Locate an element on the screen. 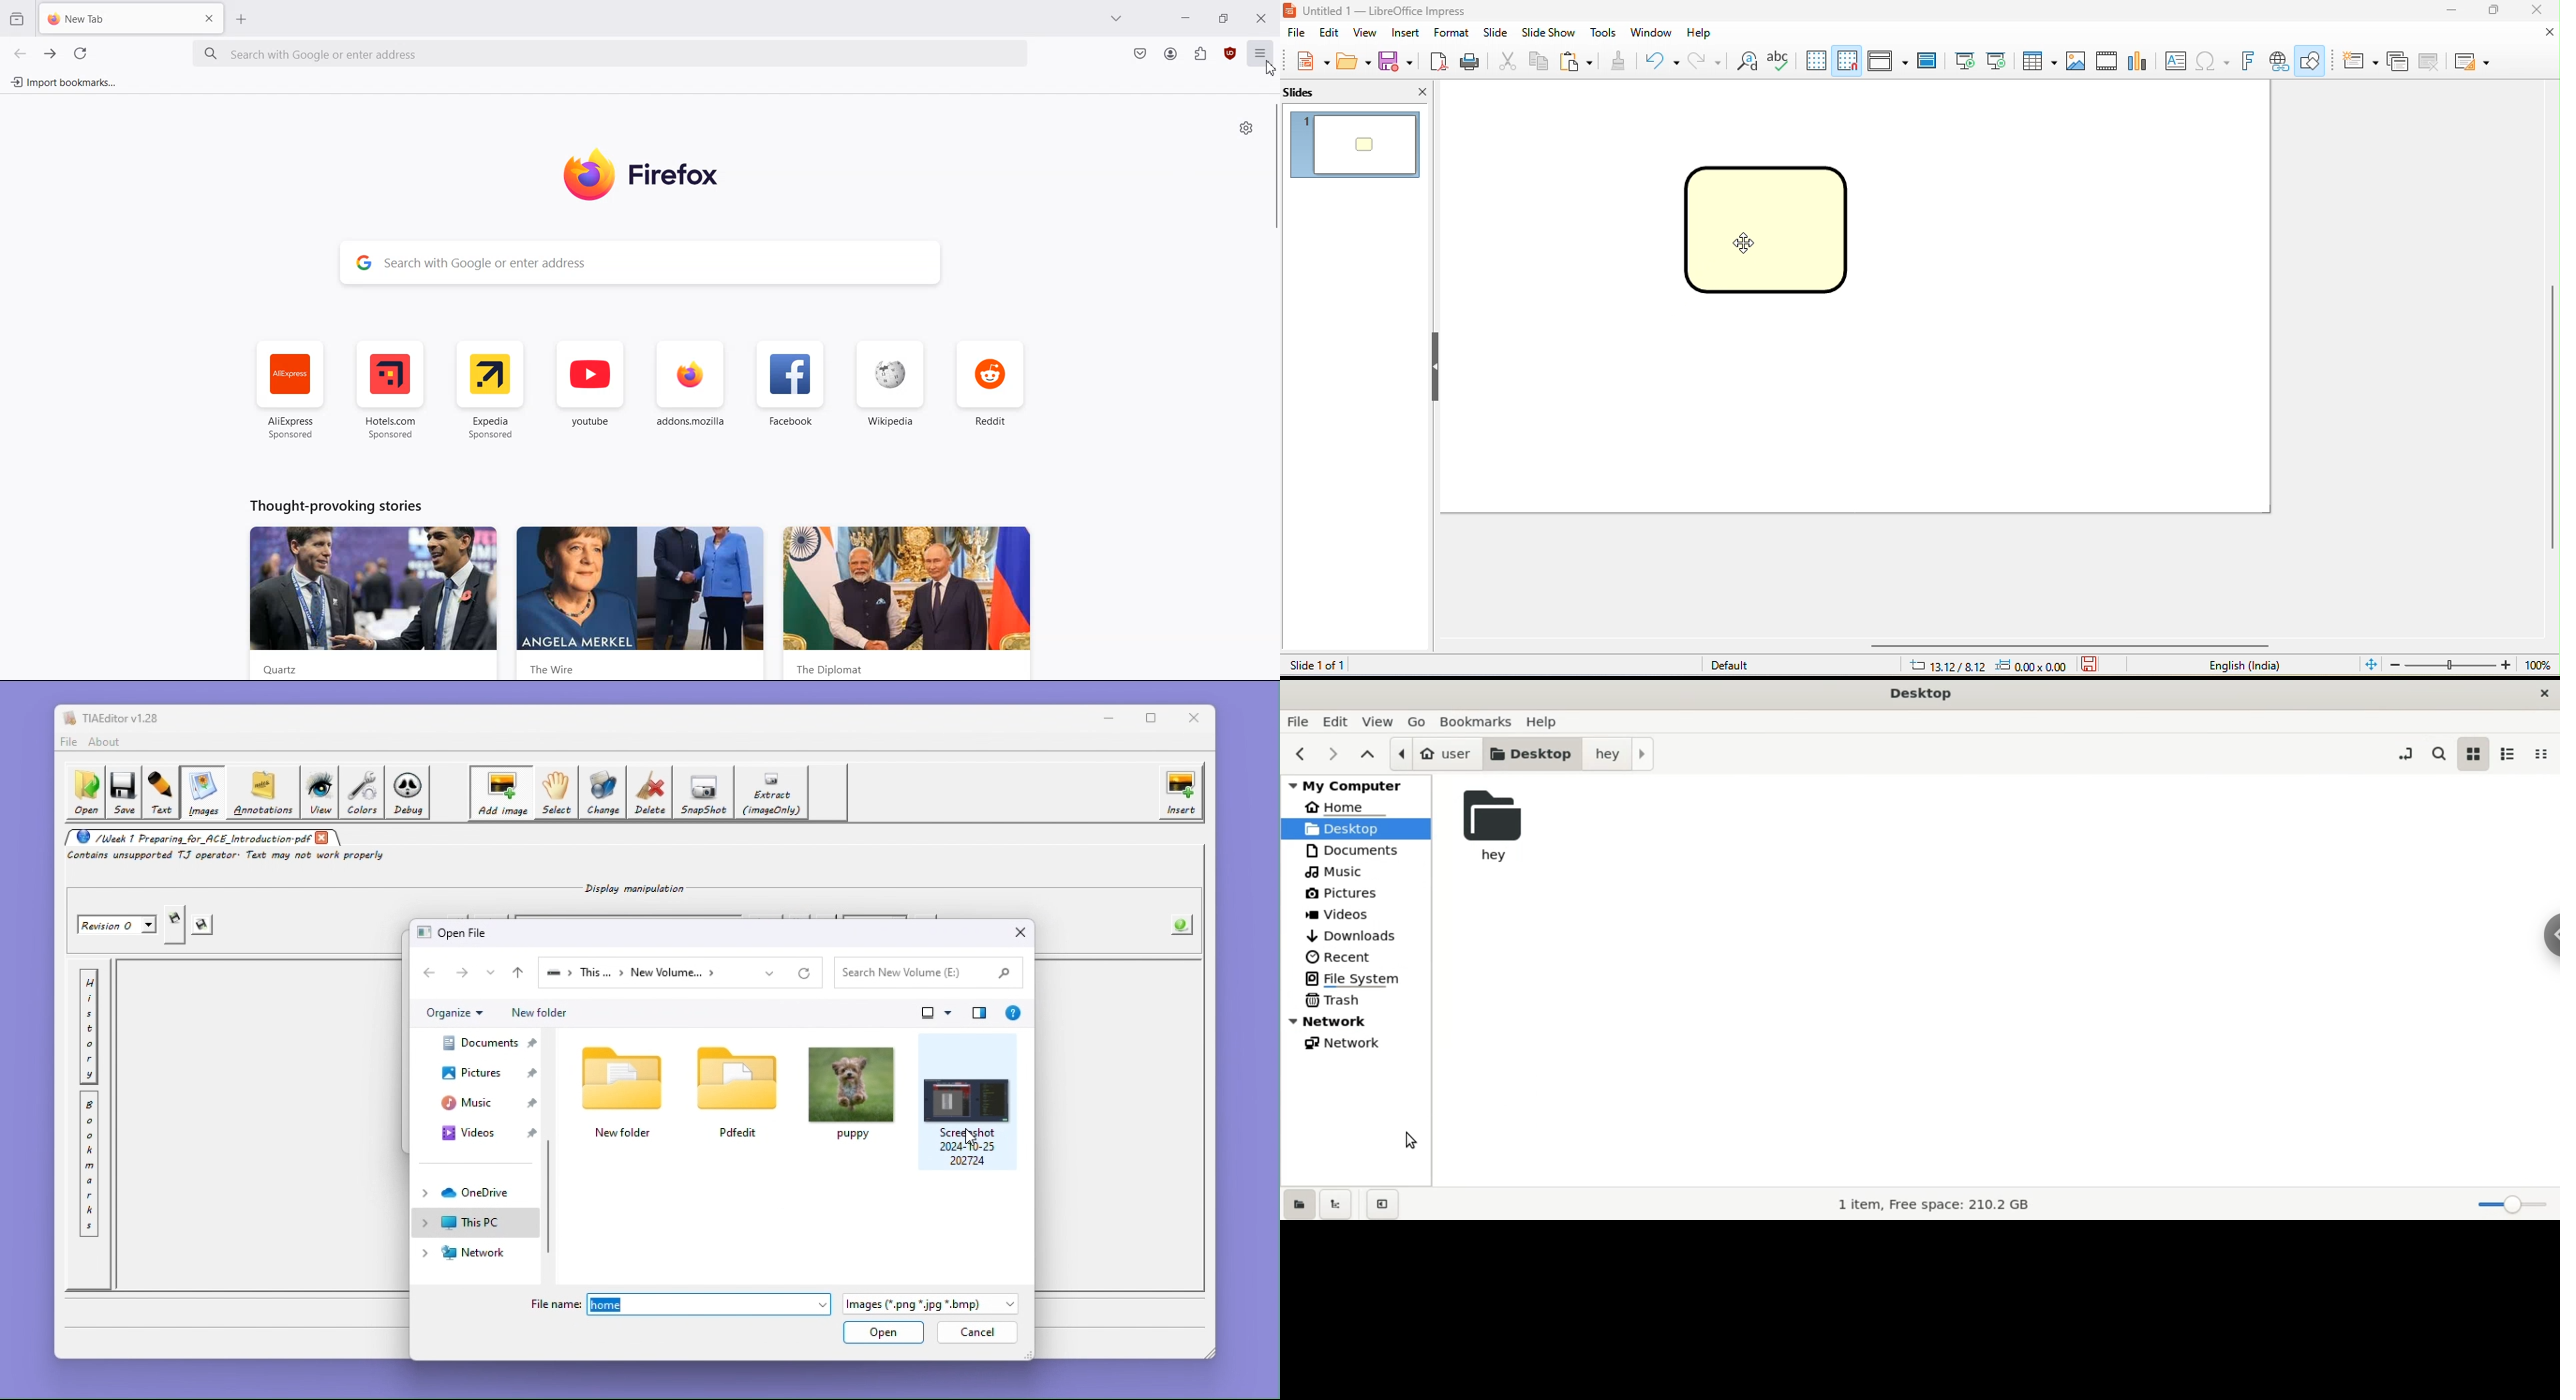 The image size is (2576, 1400). Save to Pocket is located at coordinates (1139, 53).